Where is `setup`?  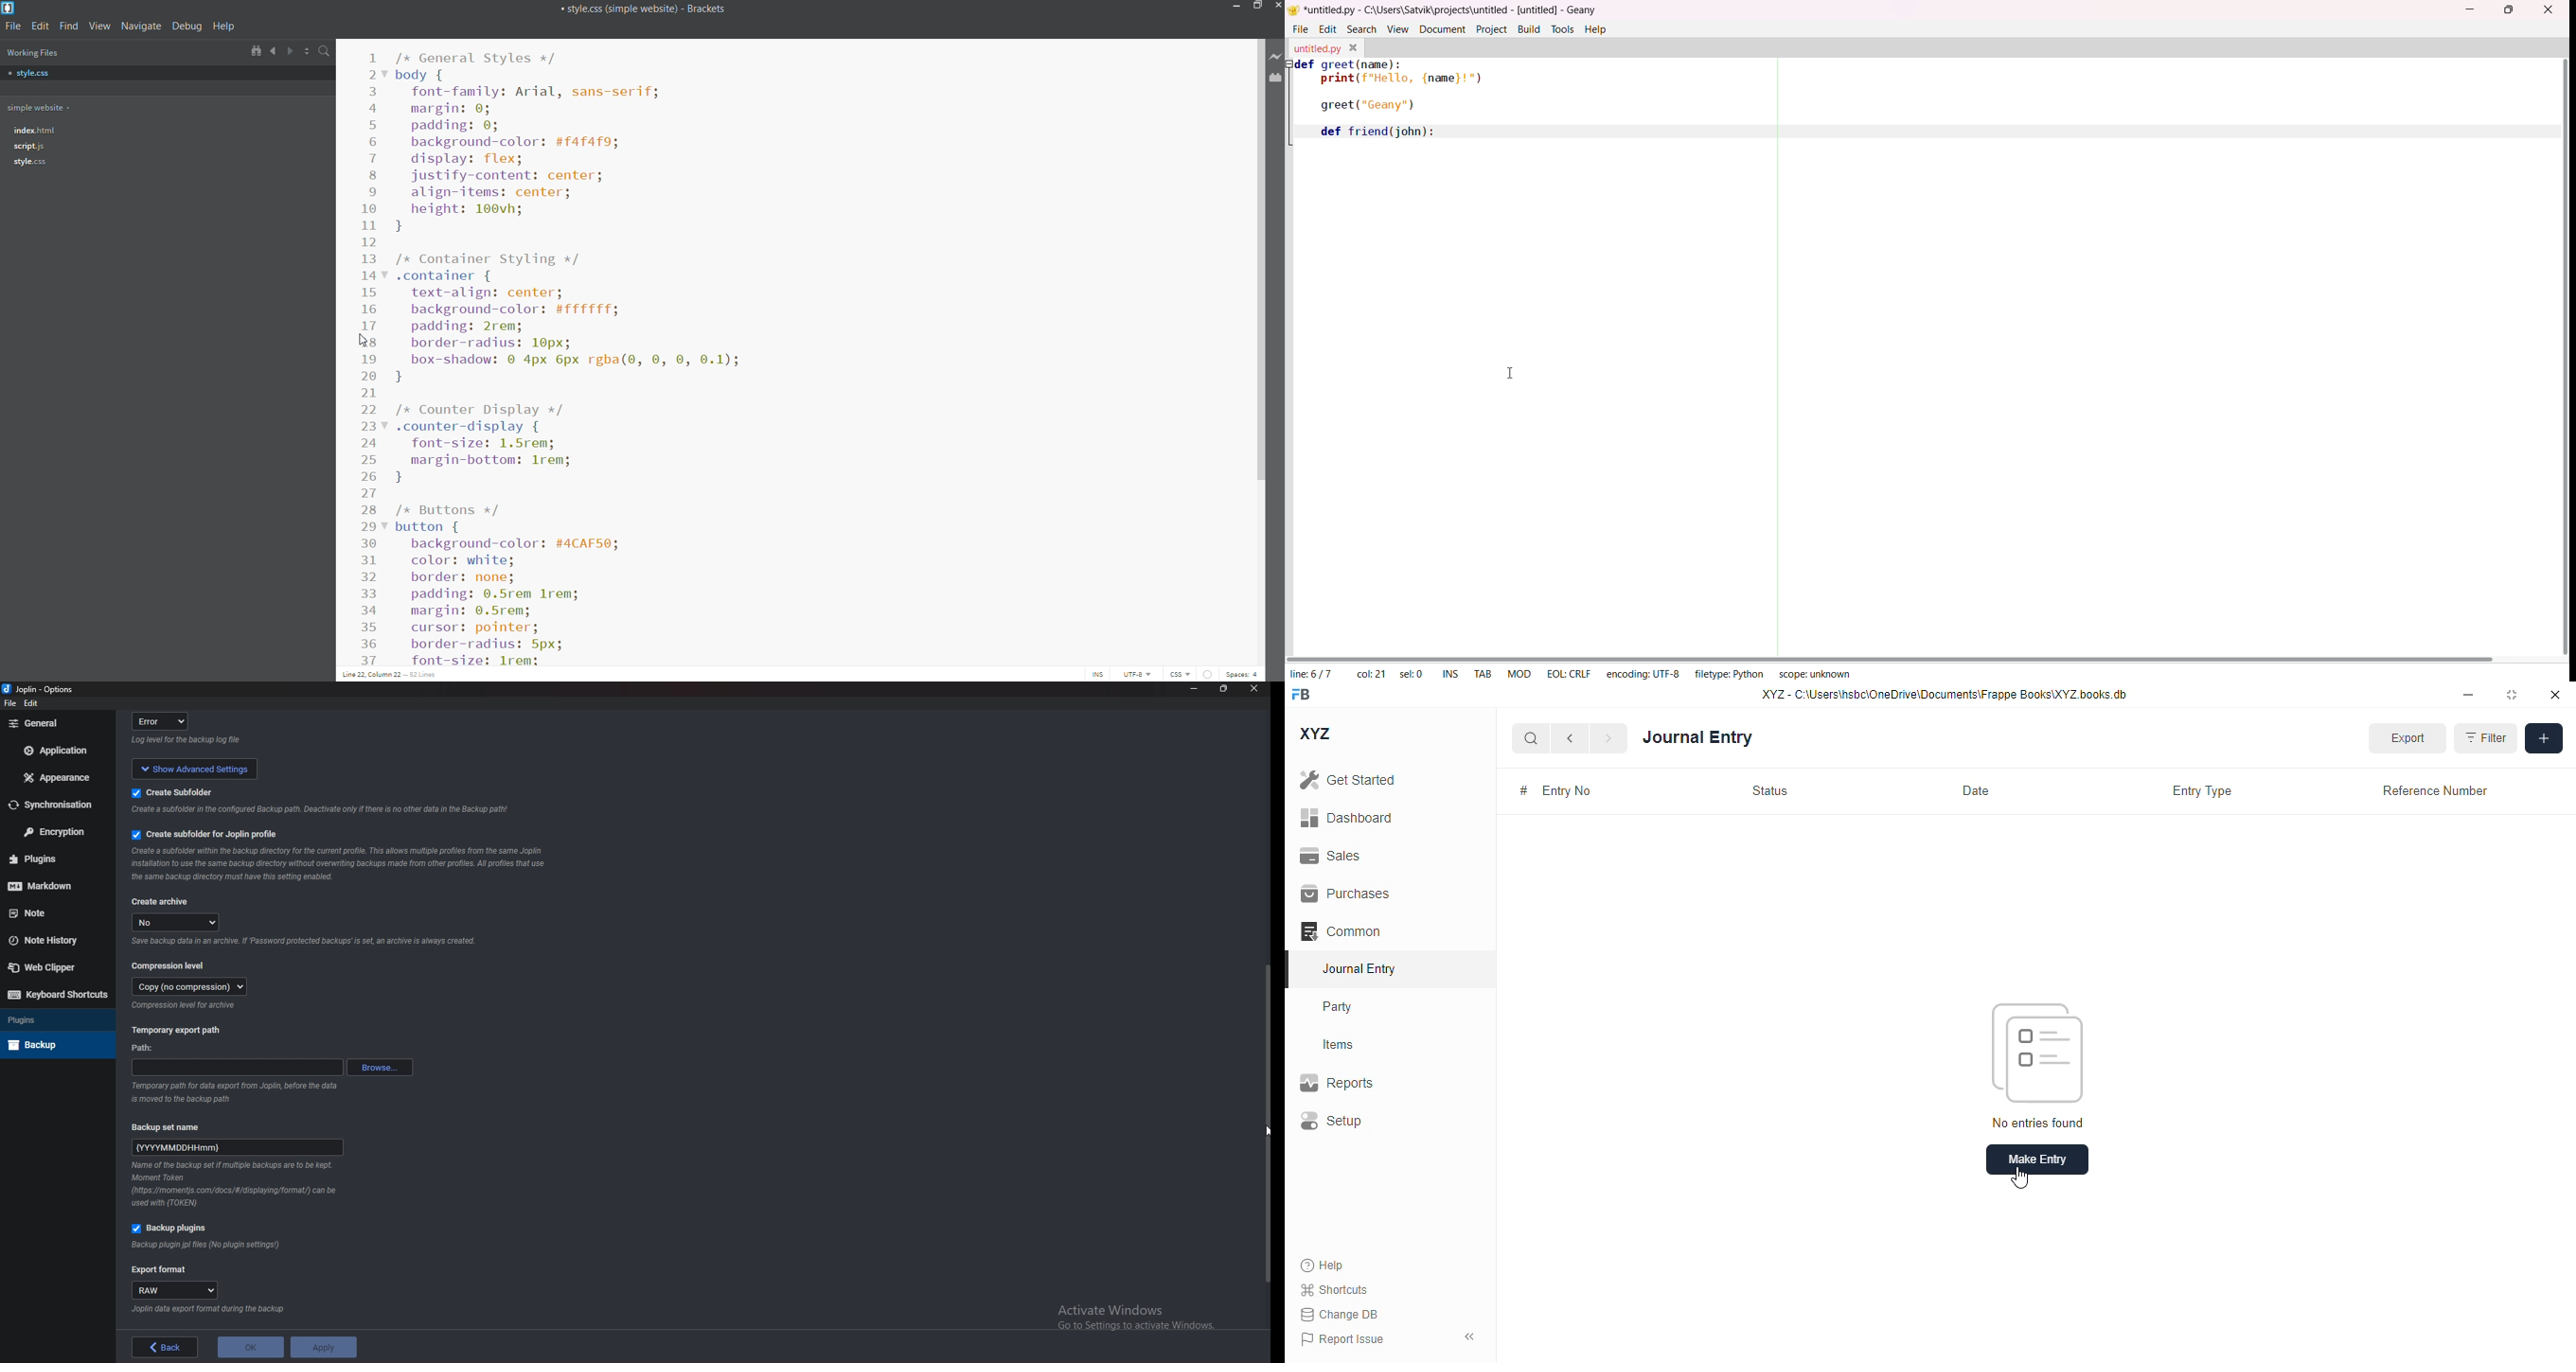 setup is located at coordinates (1331, 1120).